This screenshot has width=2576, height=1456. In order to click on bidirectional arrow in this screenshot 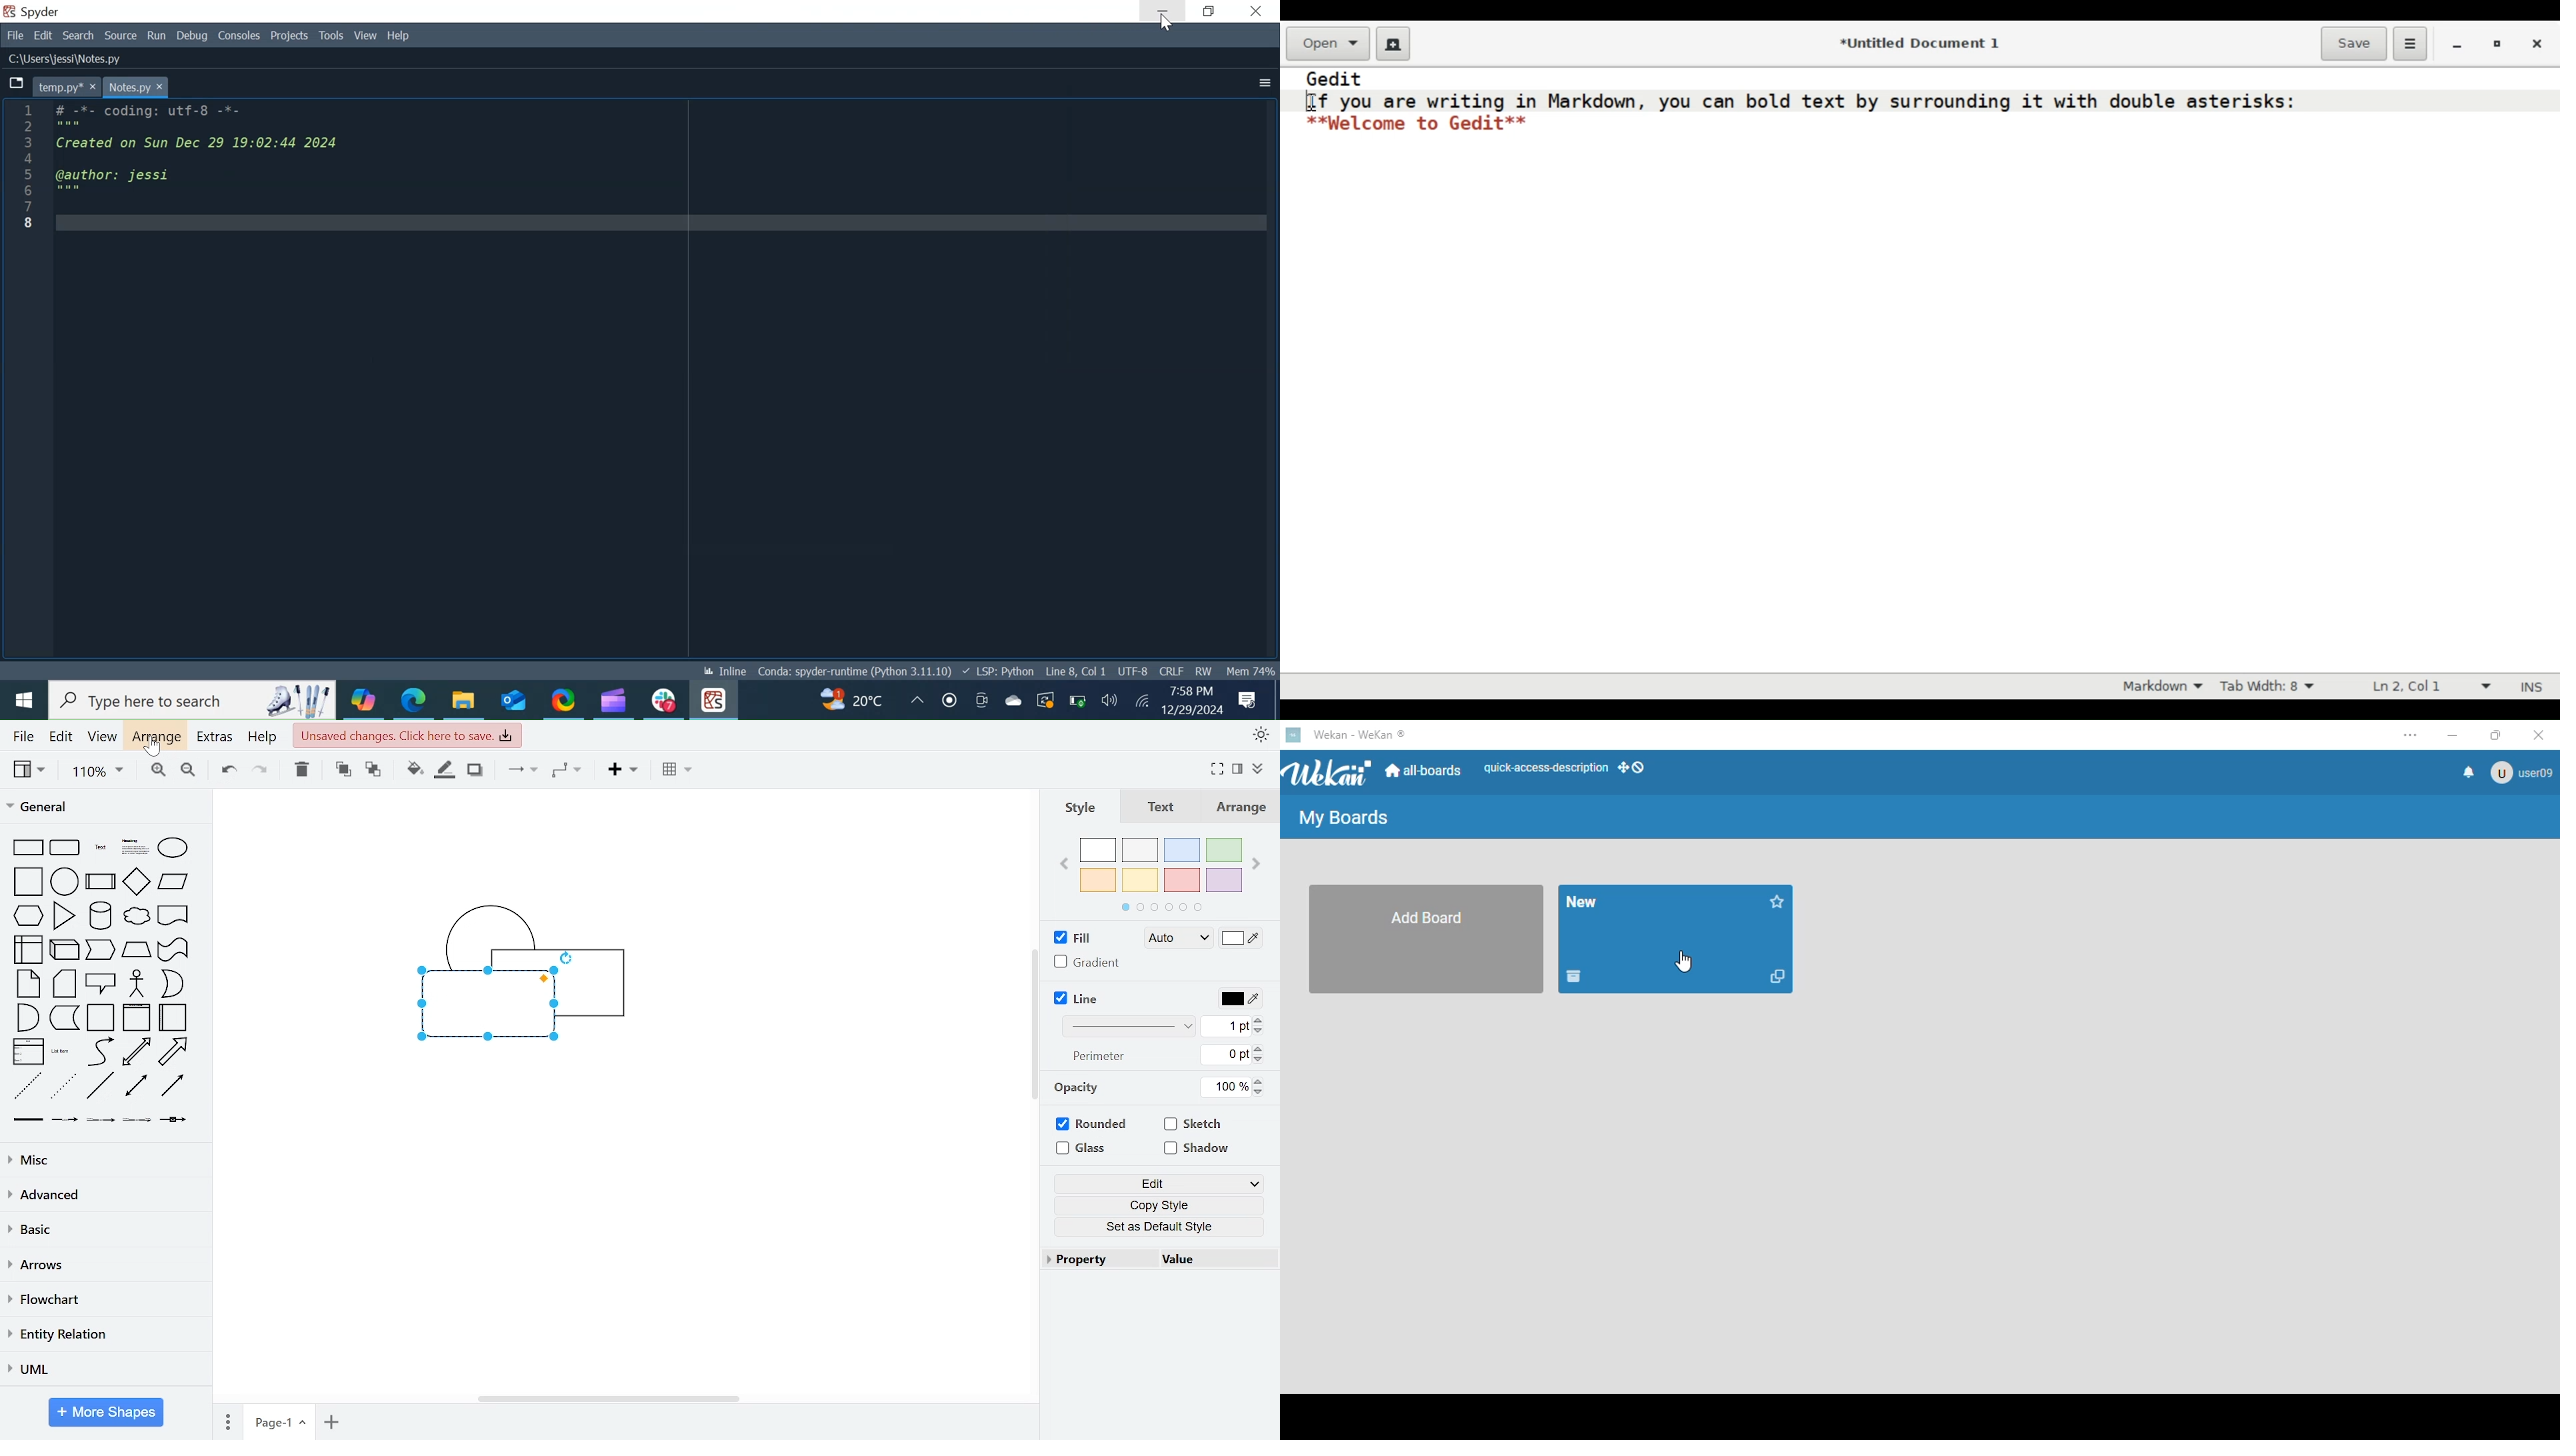, I will do `click(137, 1053)`.